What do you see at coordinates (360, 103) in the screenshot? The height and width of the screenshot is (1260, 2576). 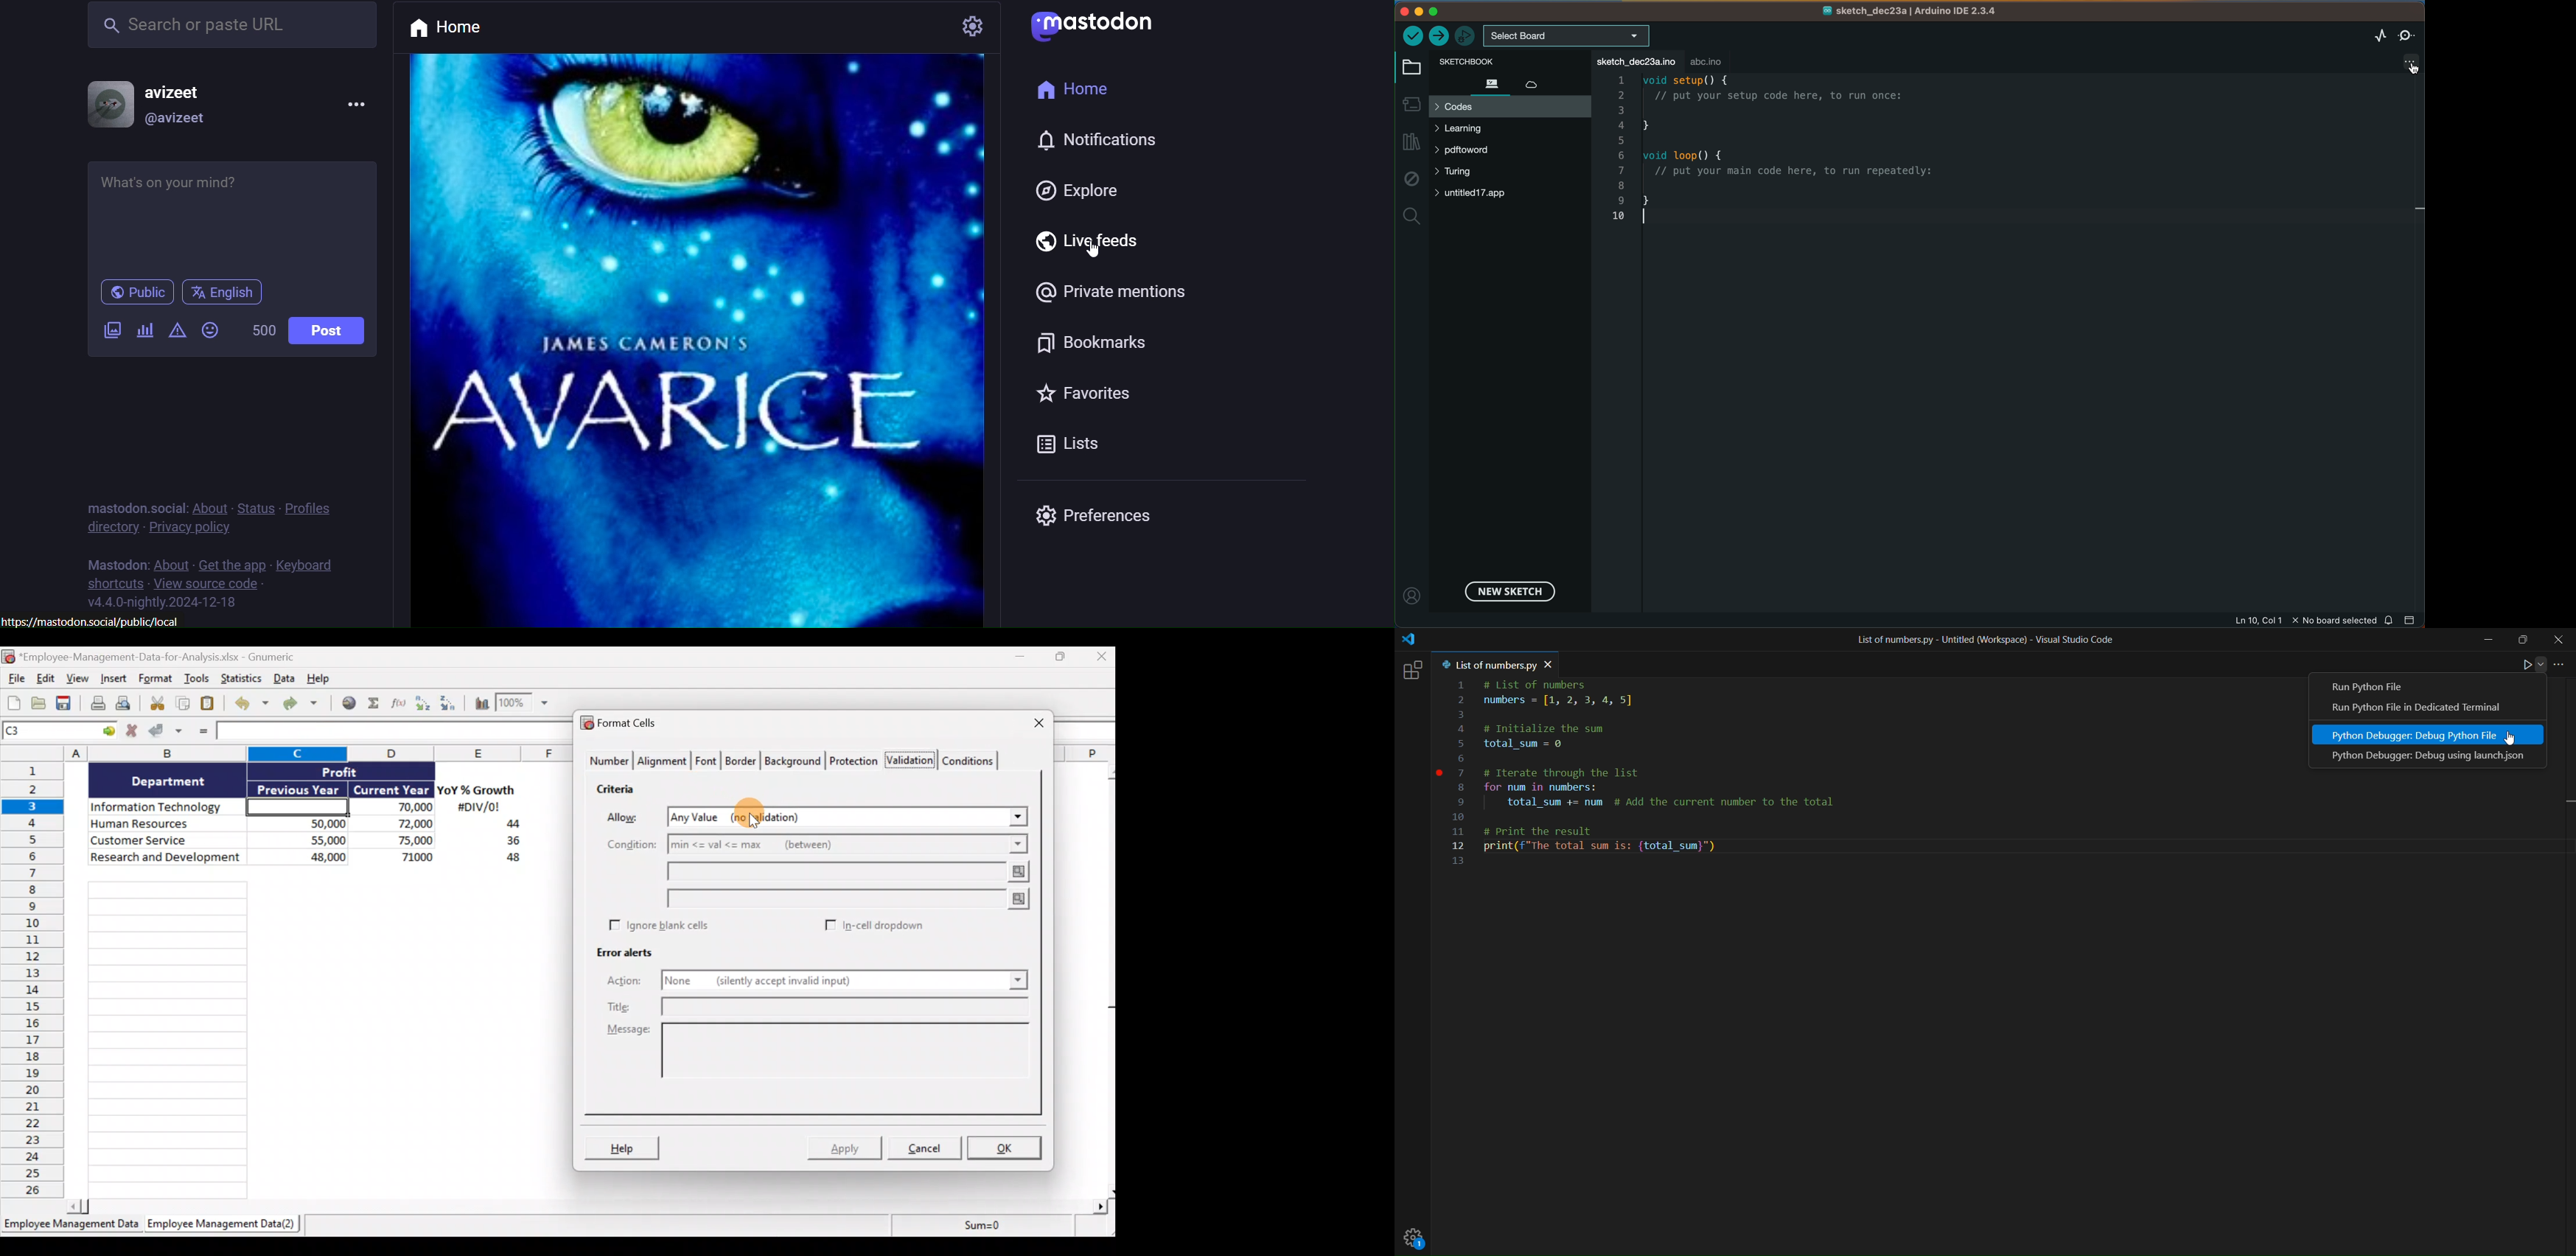 I see `menu` at bounding box center [360, 103].